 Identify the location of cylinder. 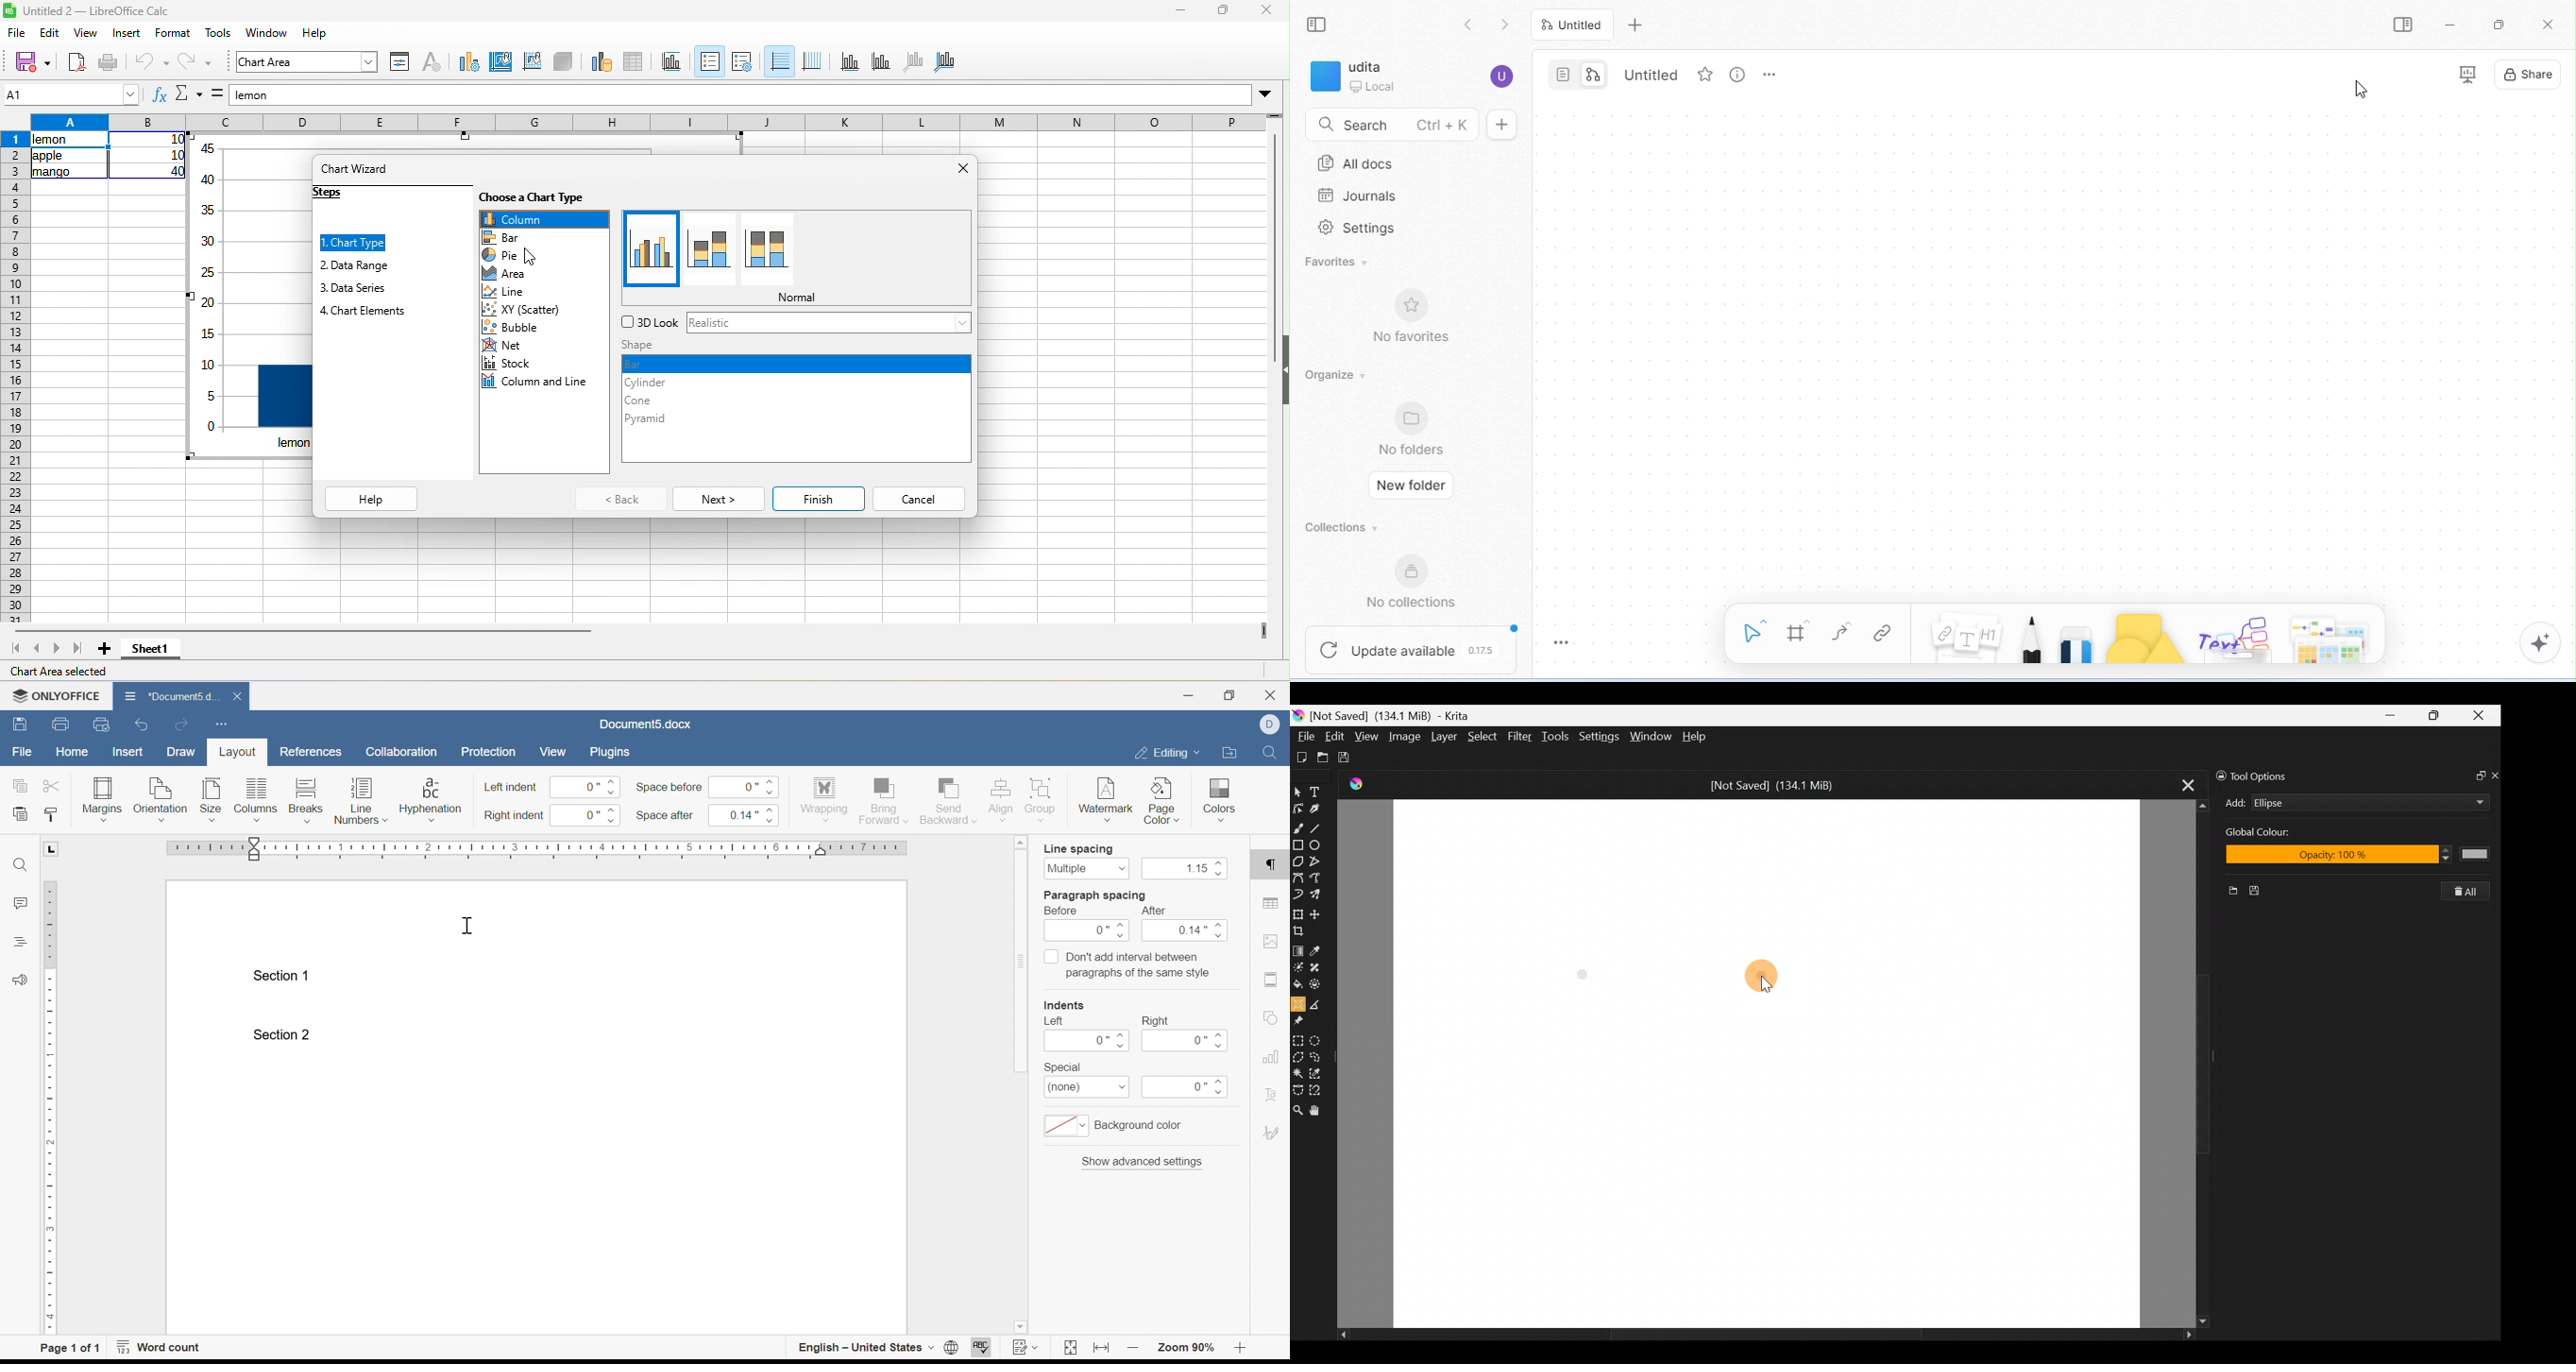
(648, 383).